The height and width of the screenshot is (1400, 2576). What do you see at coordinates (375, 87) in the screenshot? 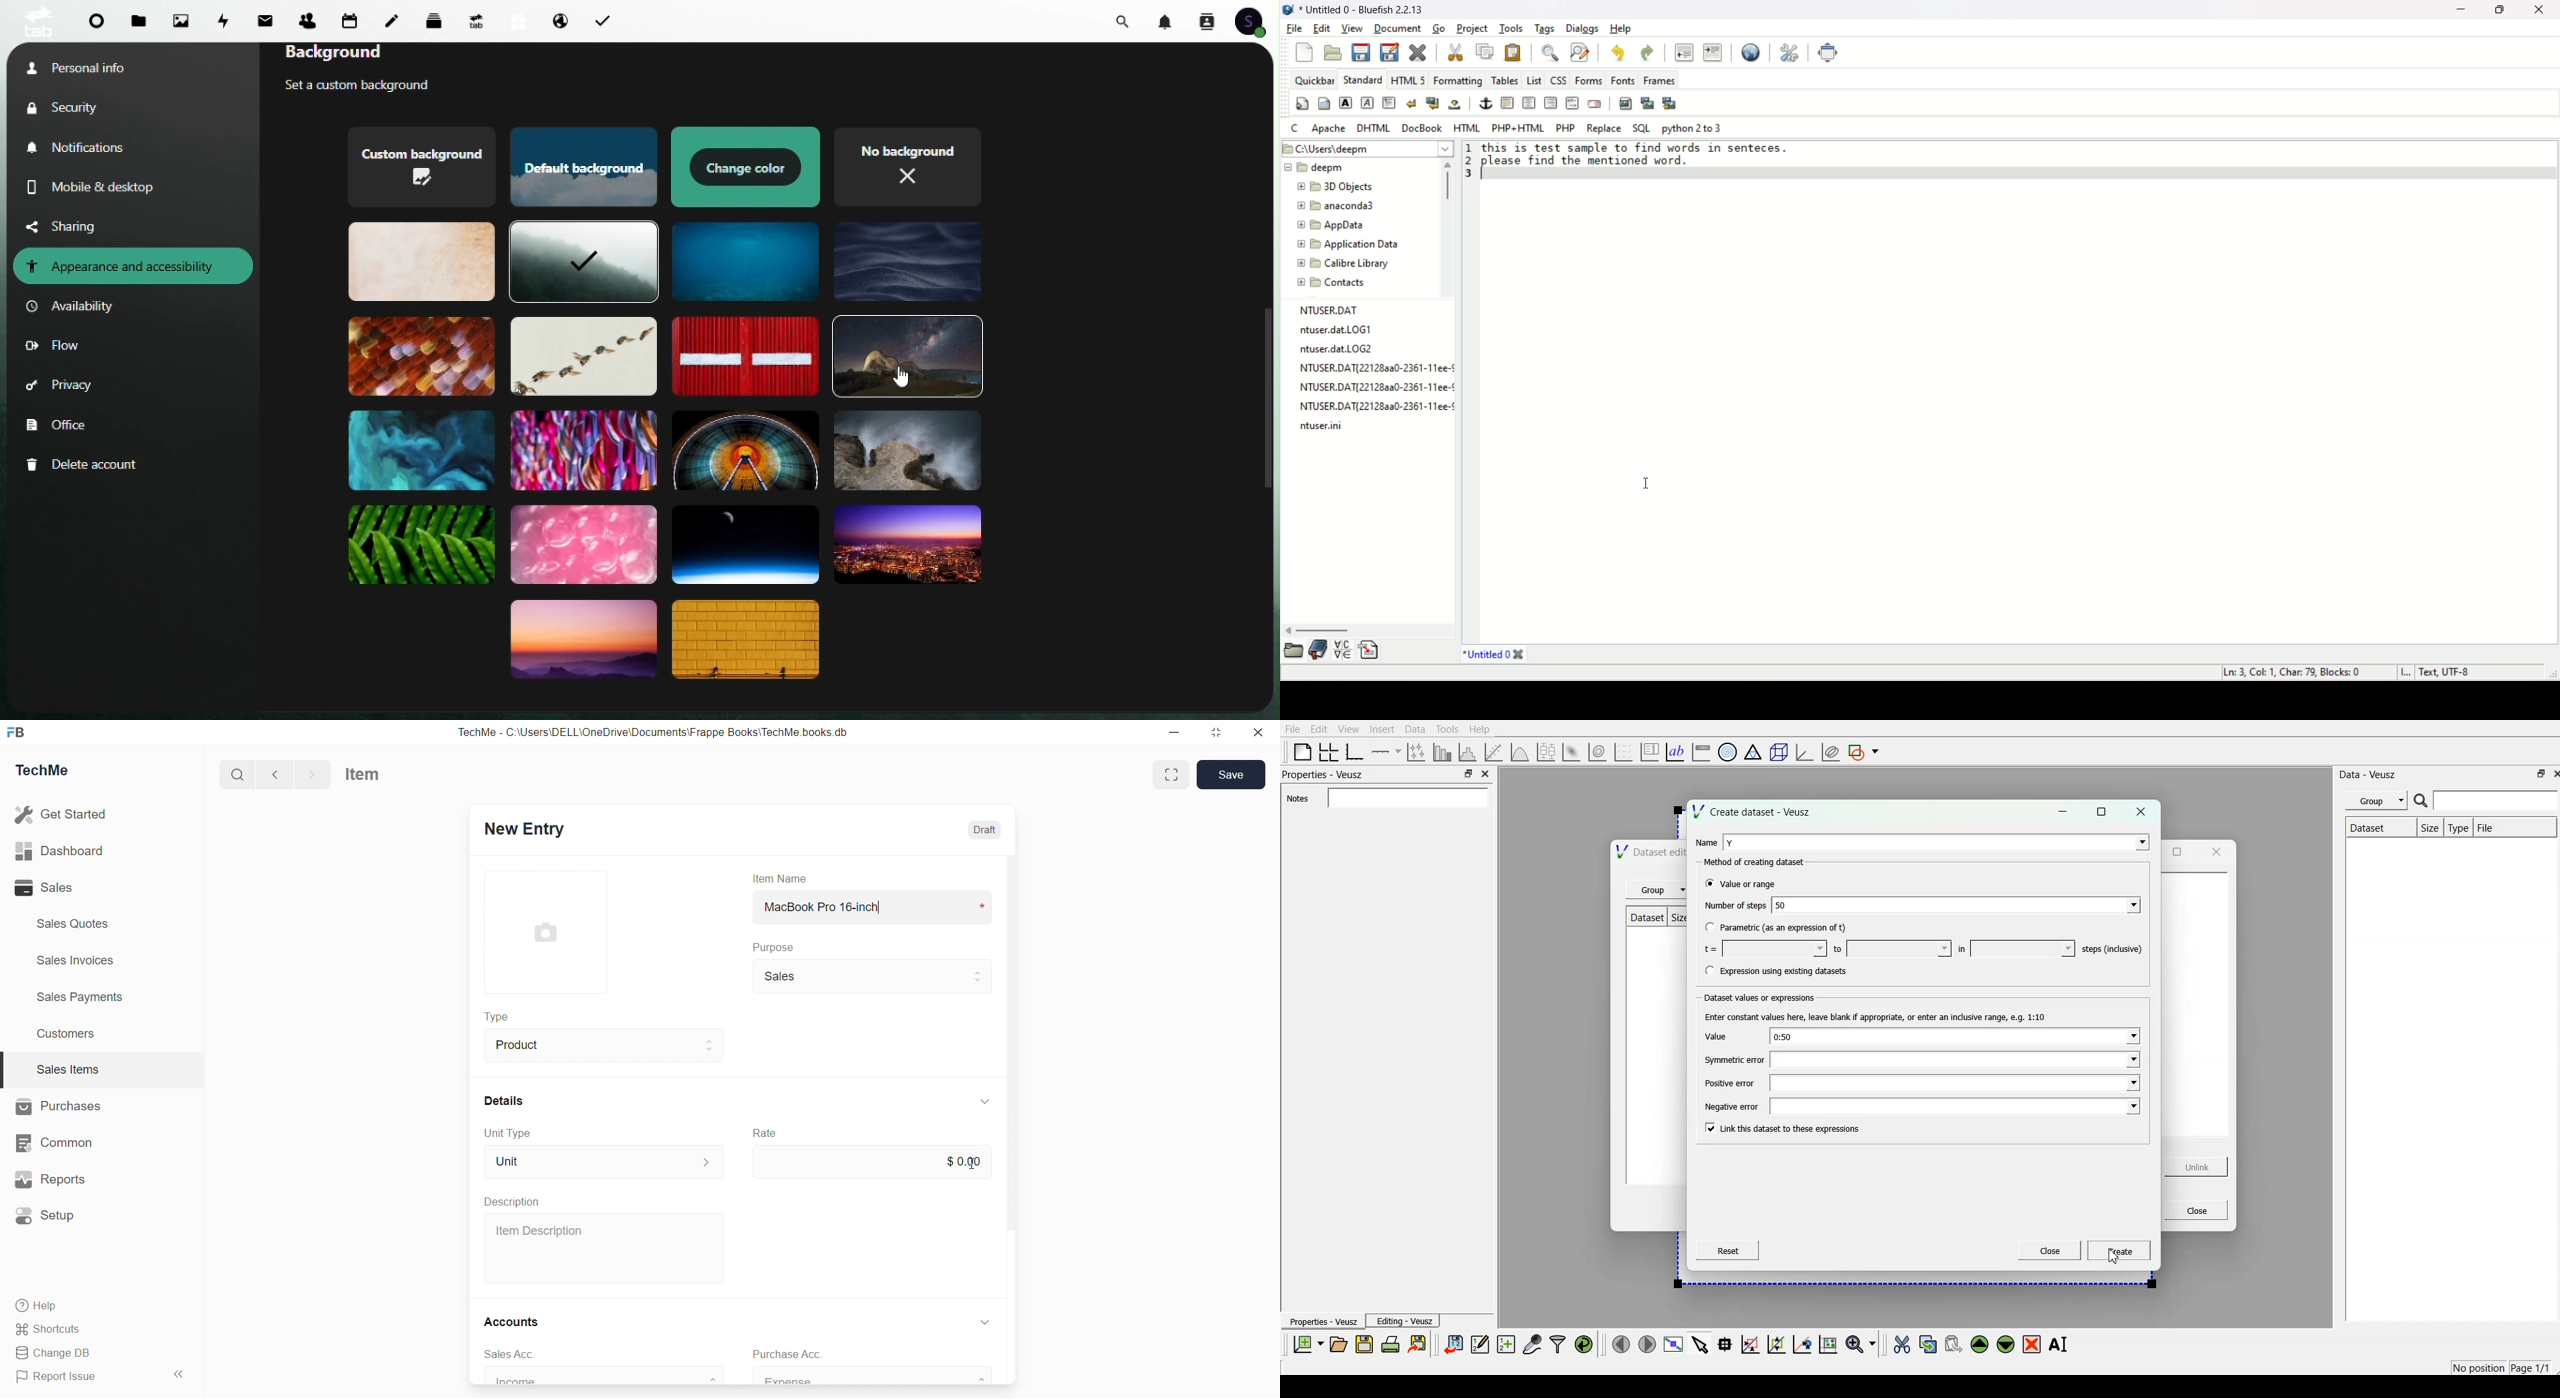
I see `set custom background` at bounding box center [375, 87].